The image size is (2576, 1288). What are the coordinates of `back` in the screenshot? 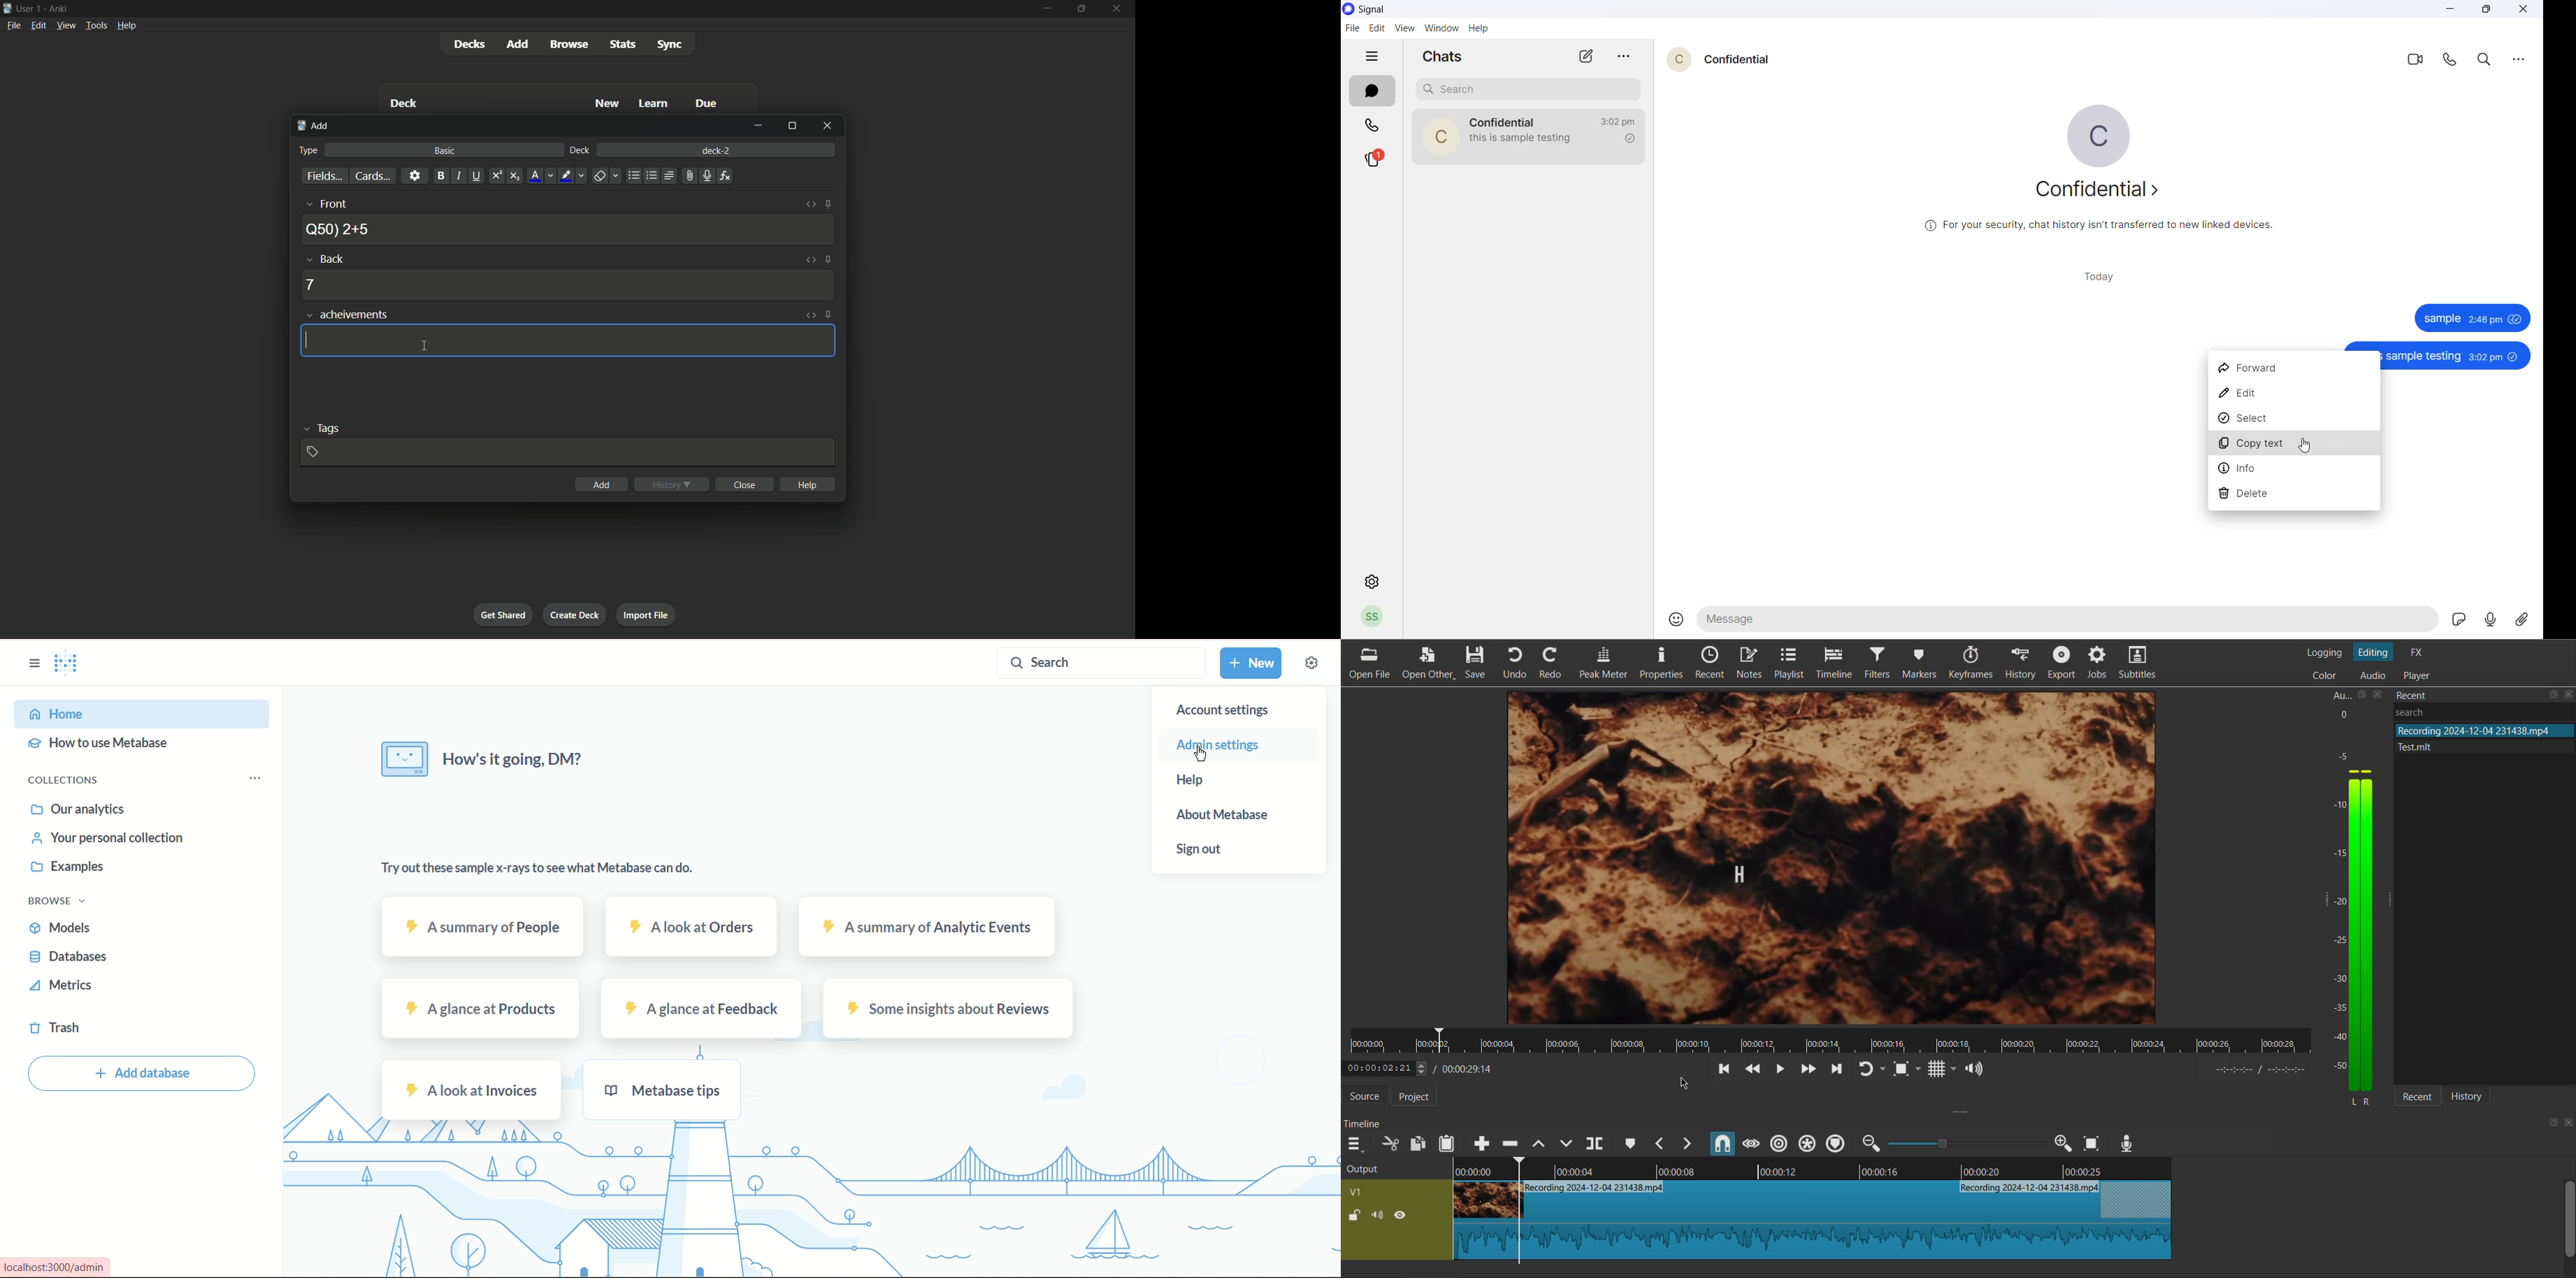 It's located at (326, 259).